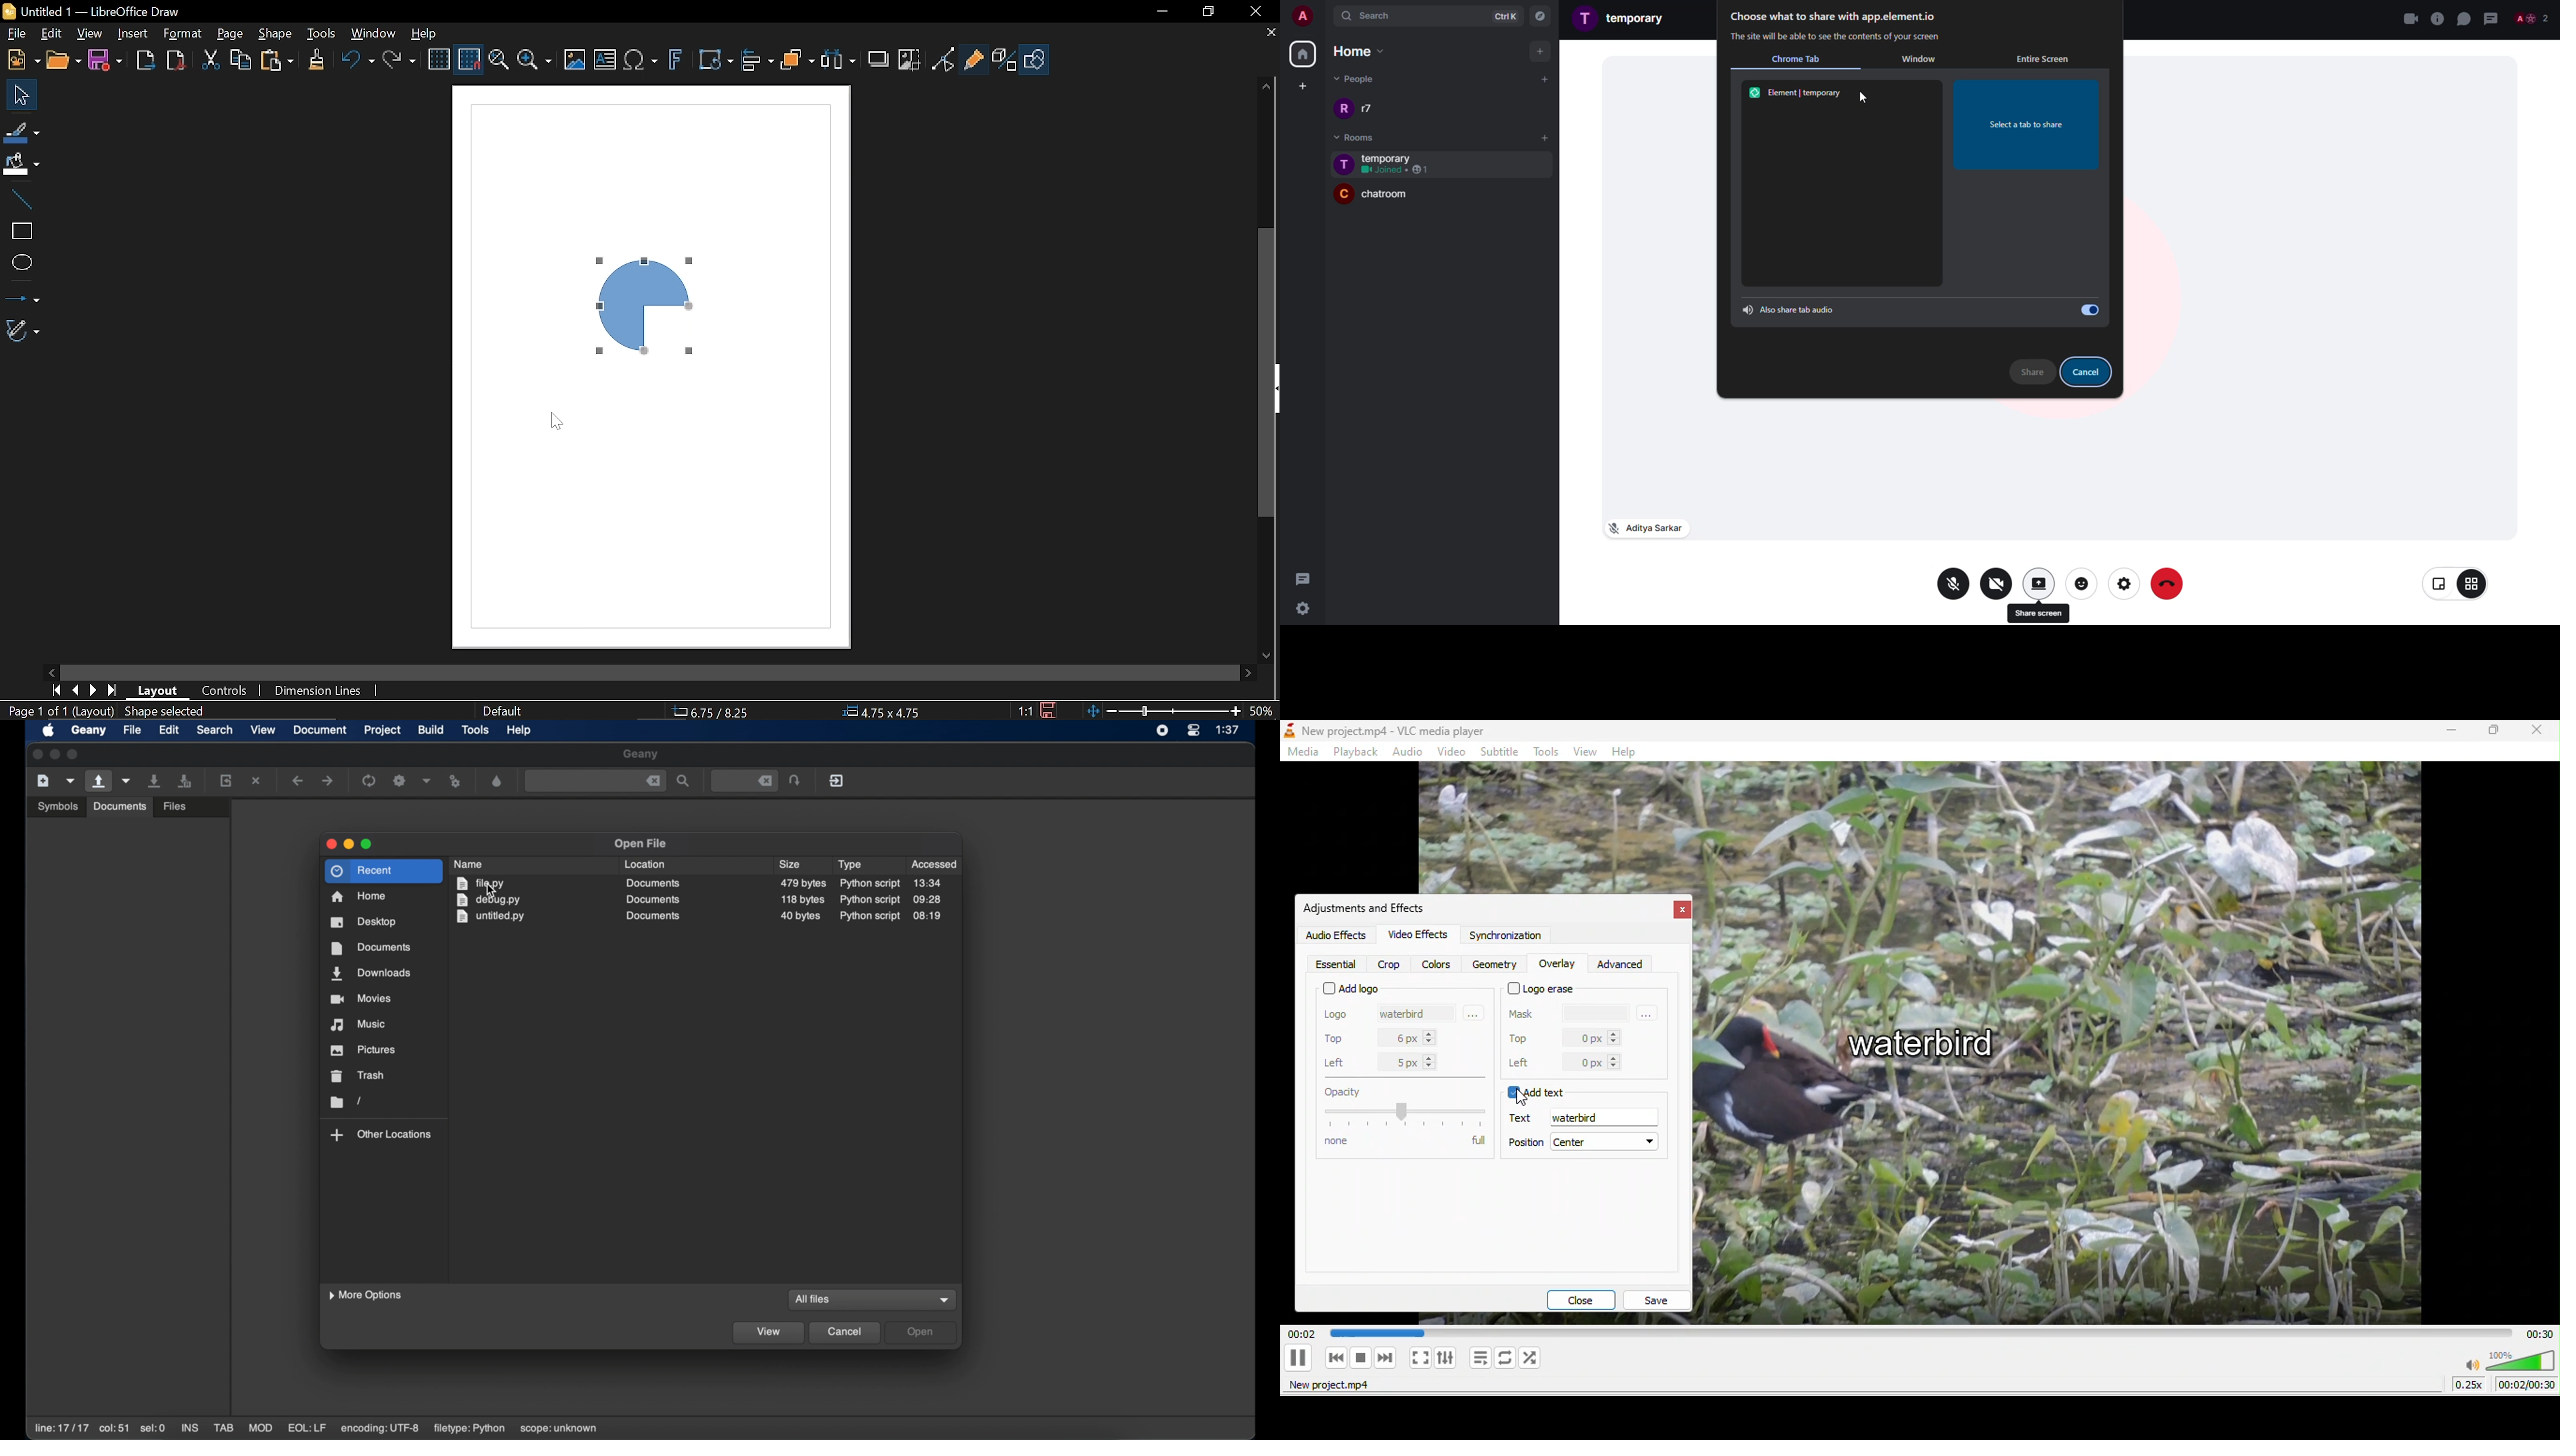 This screenshot has height=1456, width=2576. Describe the element at coordinates (328, 781) in the screenshot. I see `navigate forward a location` at that location.